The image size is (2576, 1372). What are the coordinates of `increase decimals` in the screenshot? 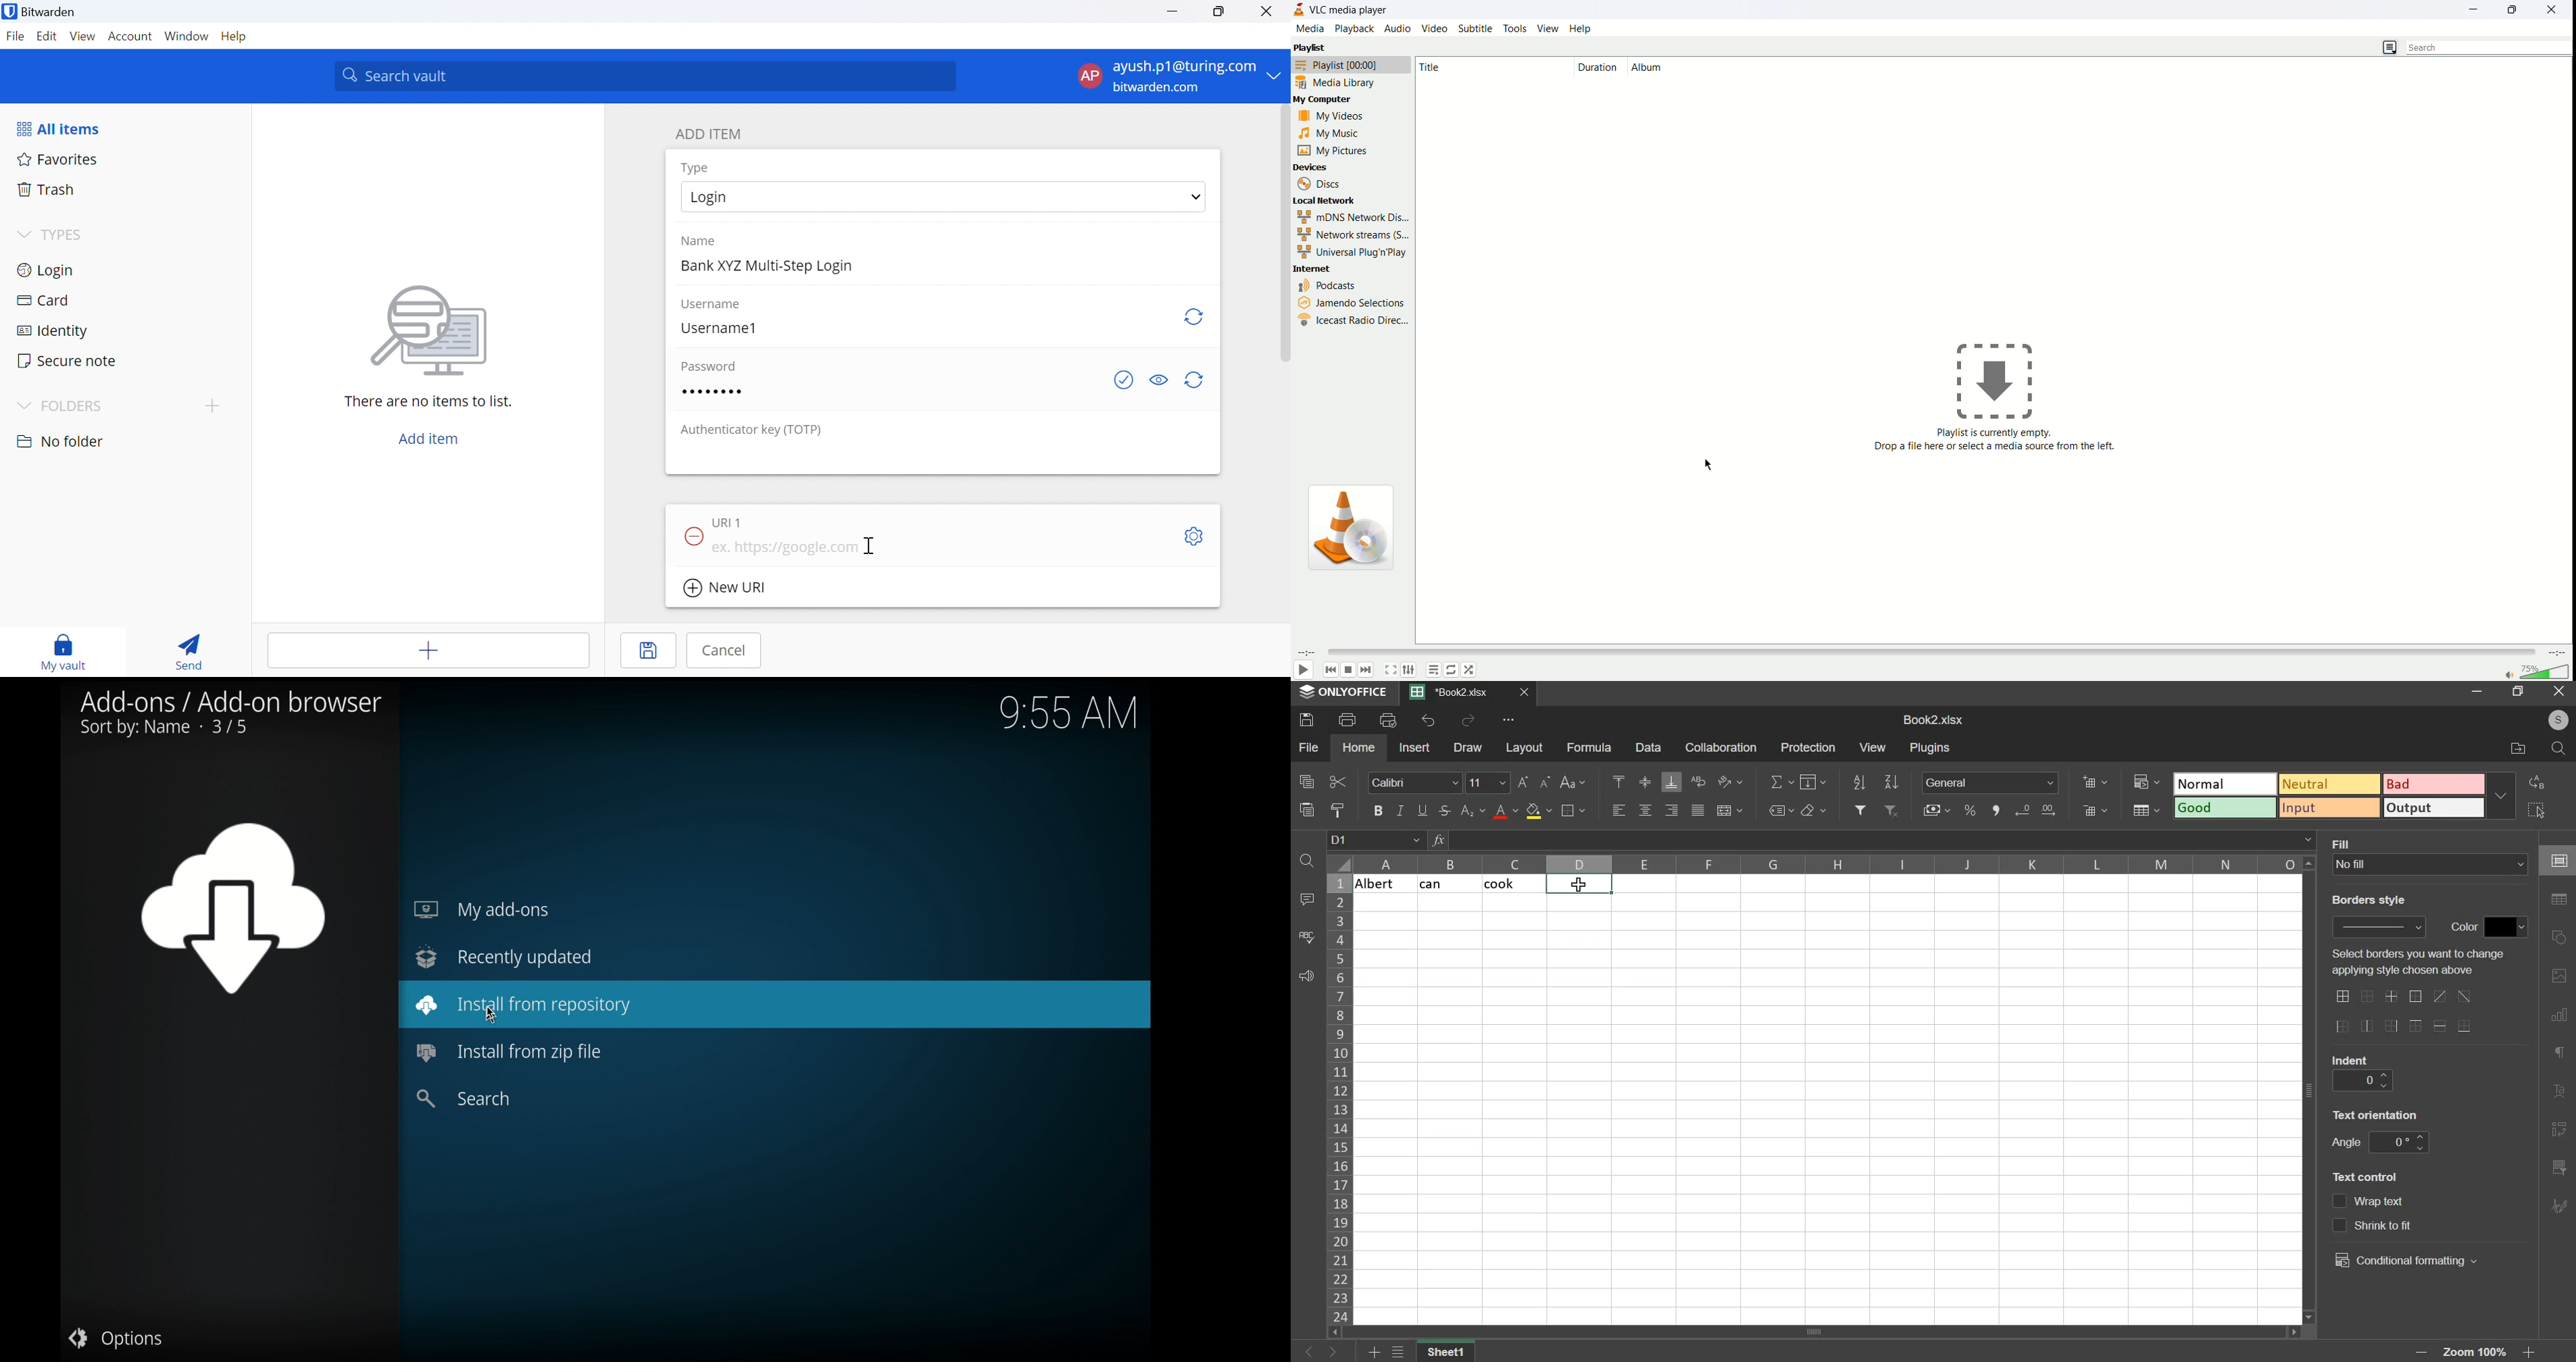 It's located at (2023, 808).